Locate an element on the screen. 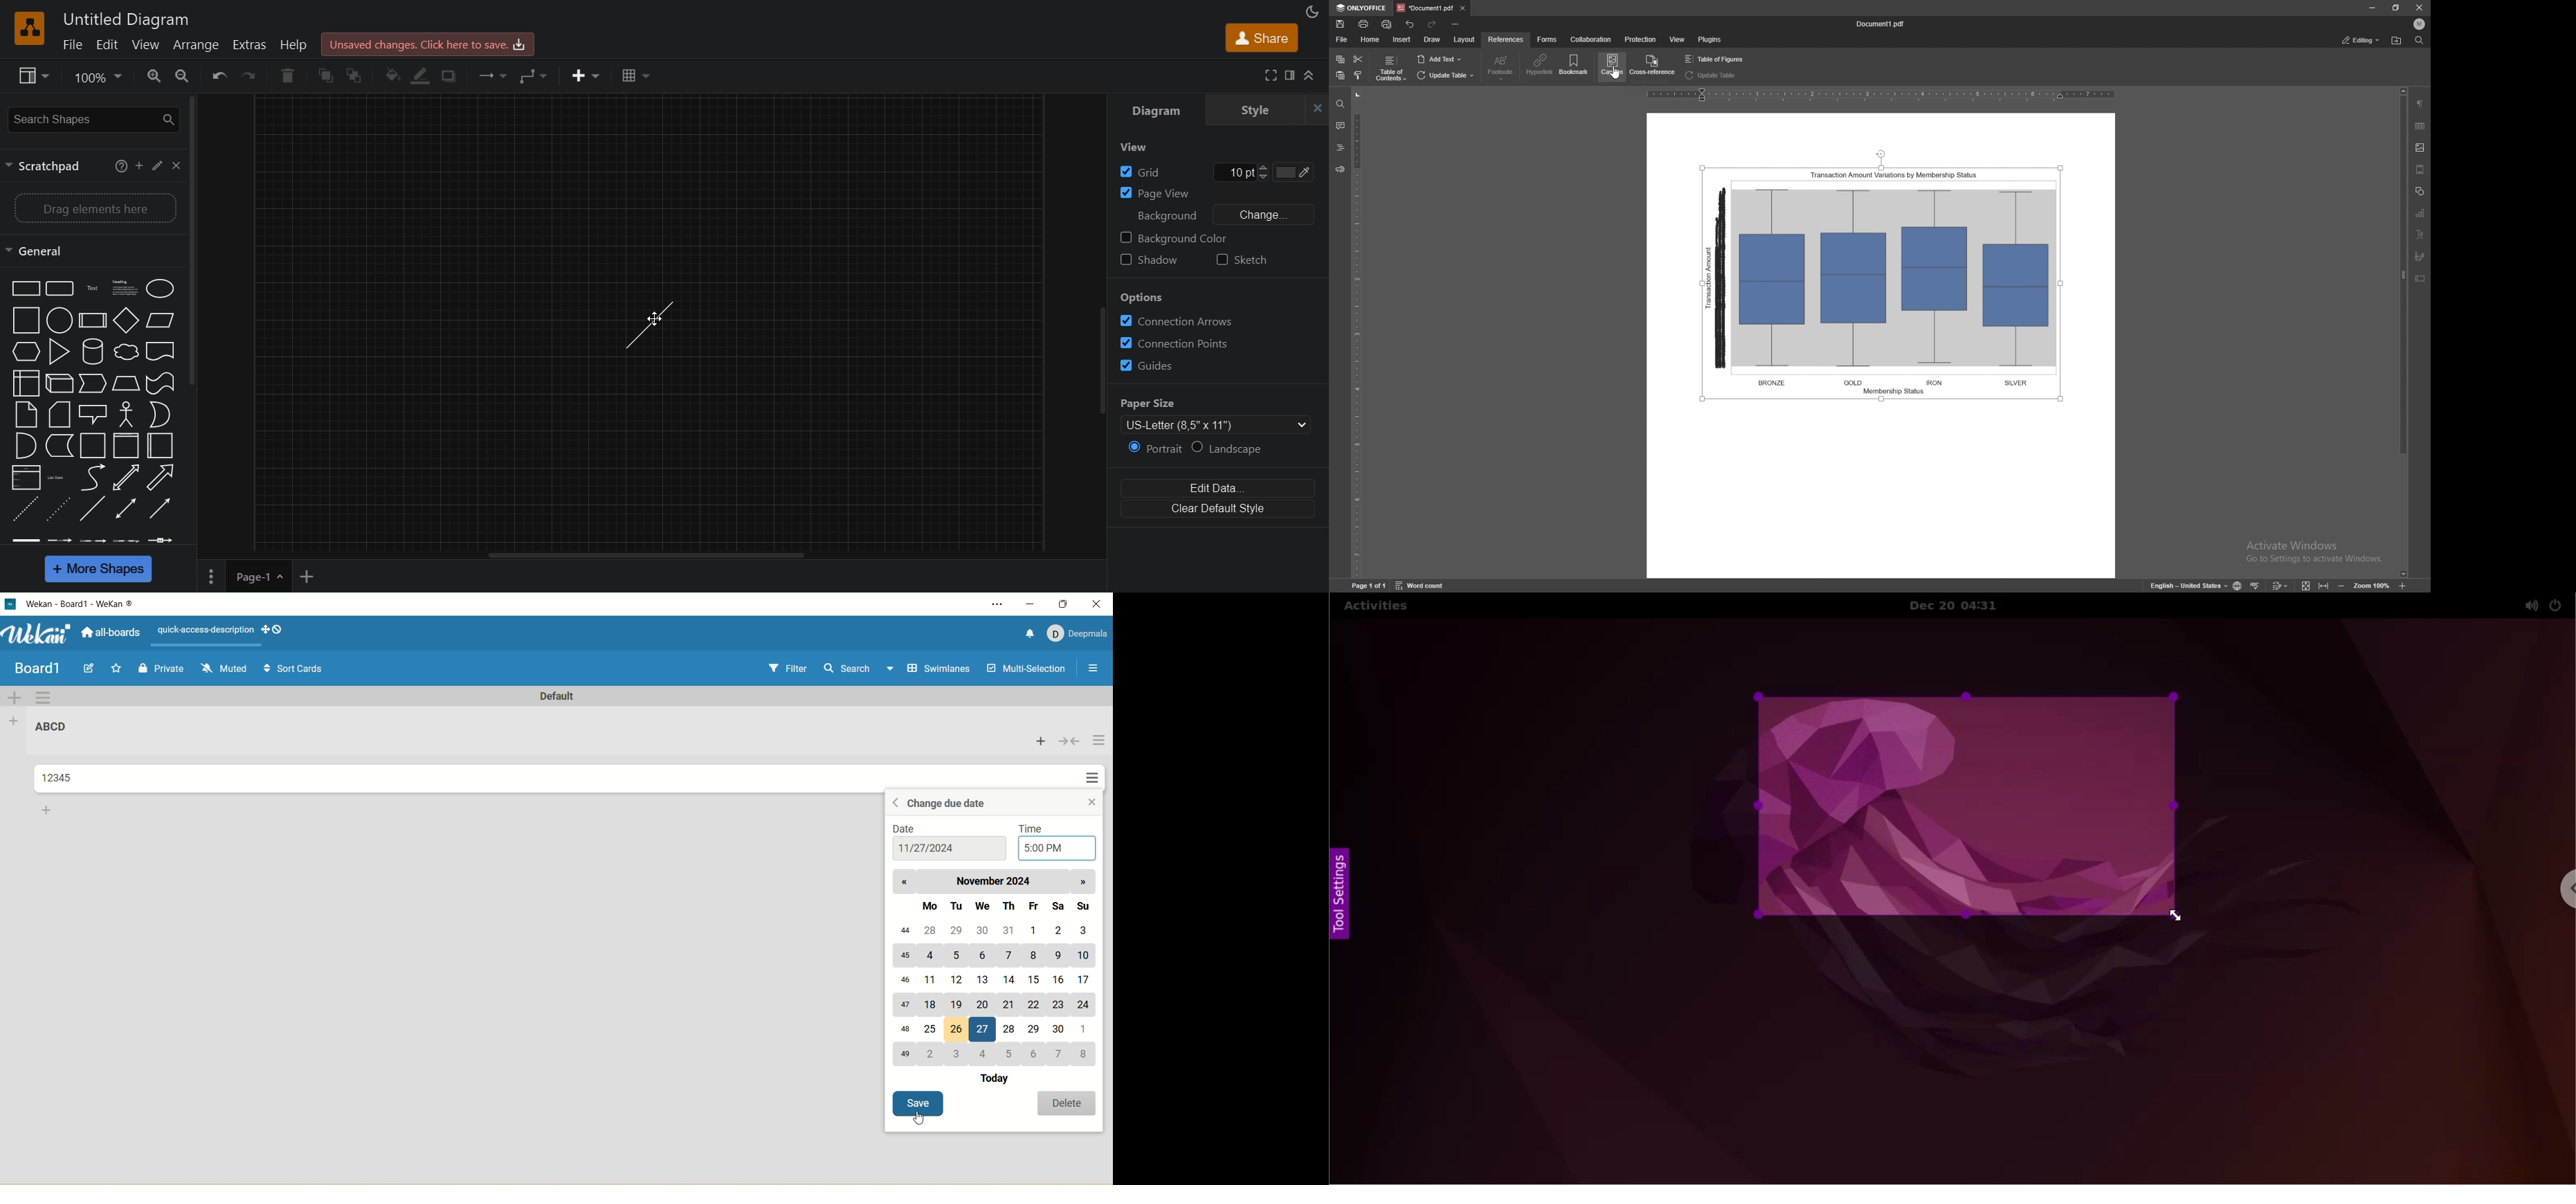 Image resolution: width=2576 pixels, height=1204 pixels. change doc language is located at coordinates (2239, 585).